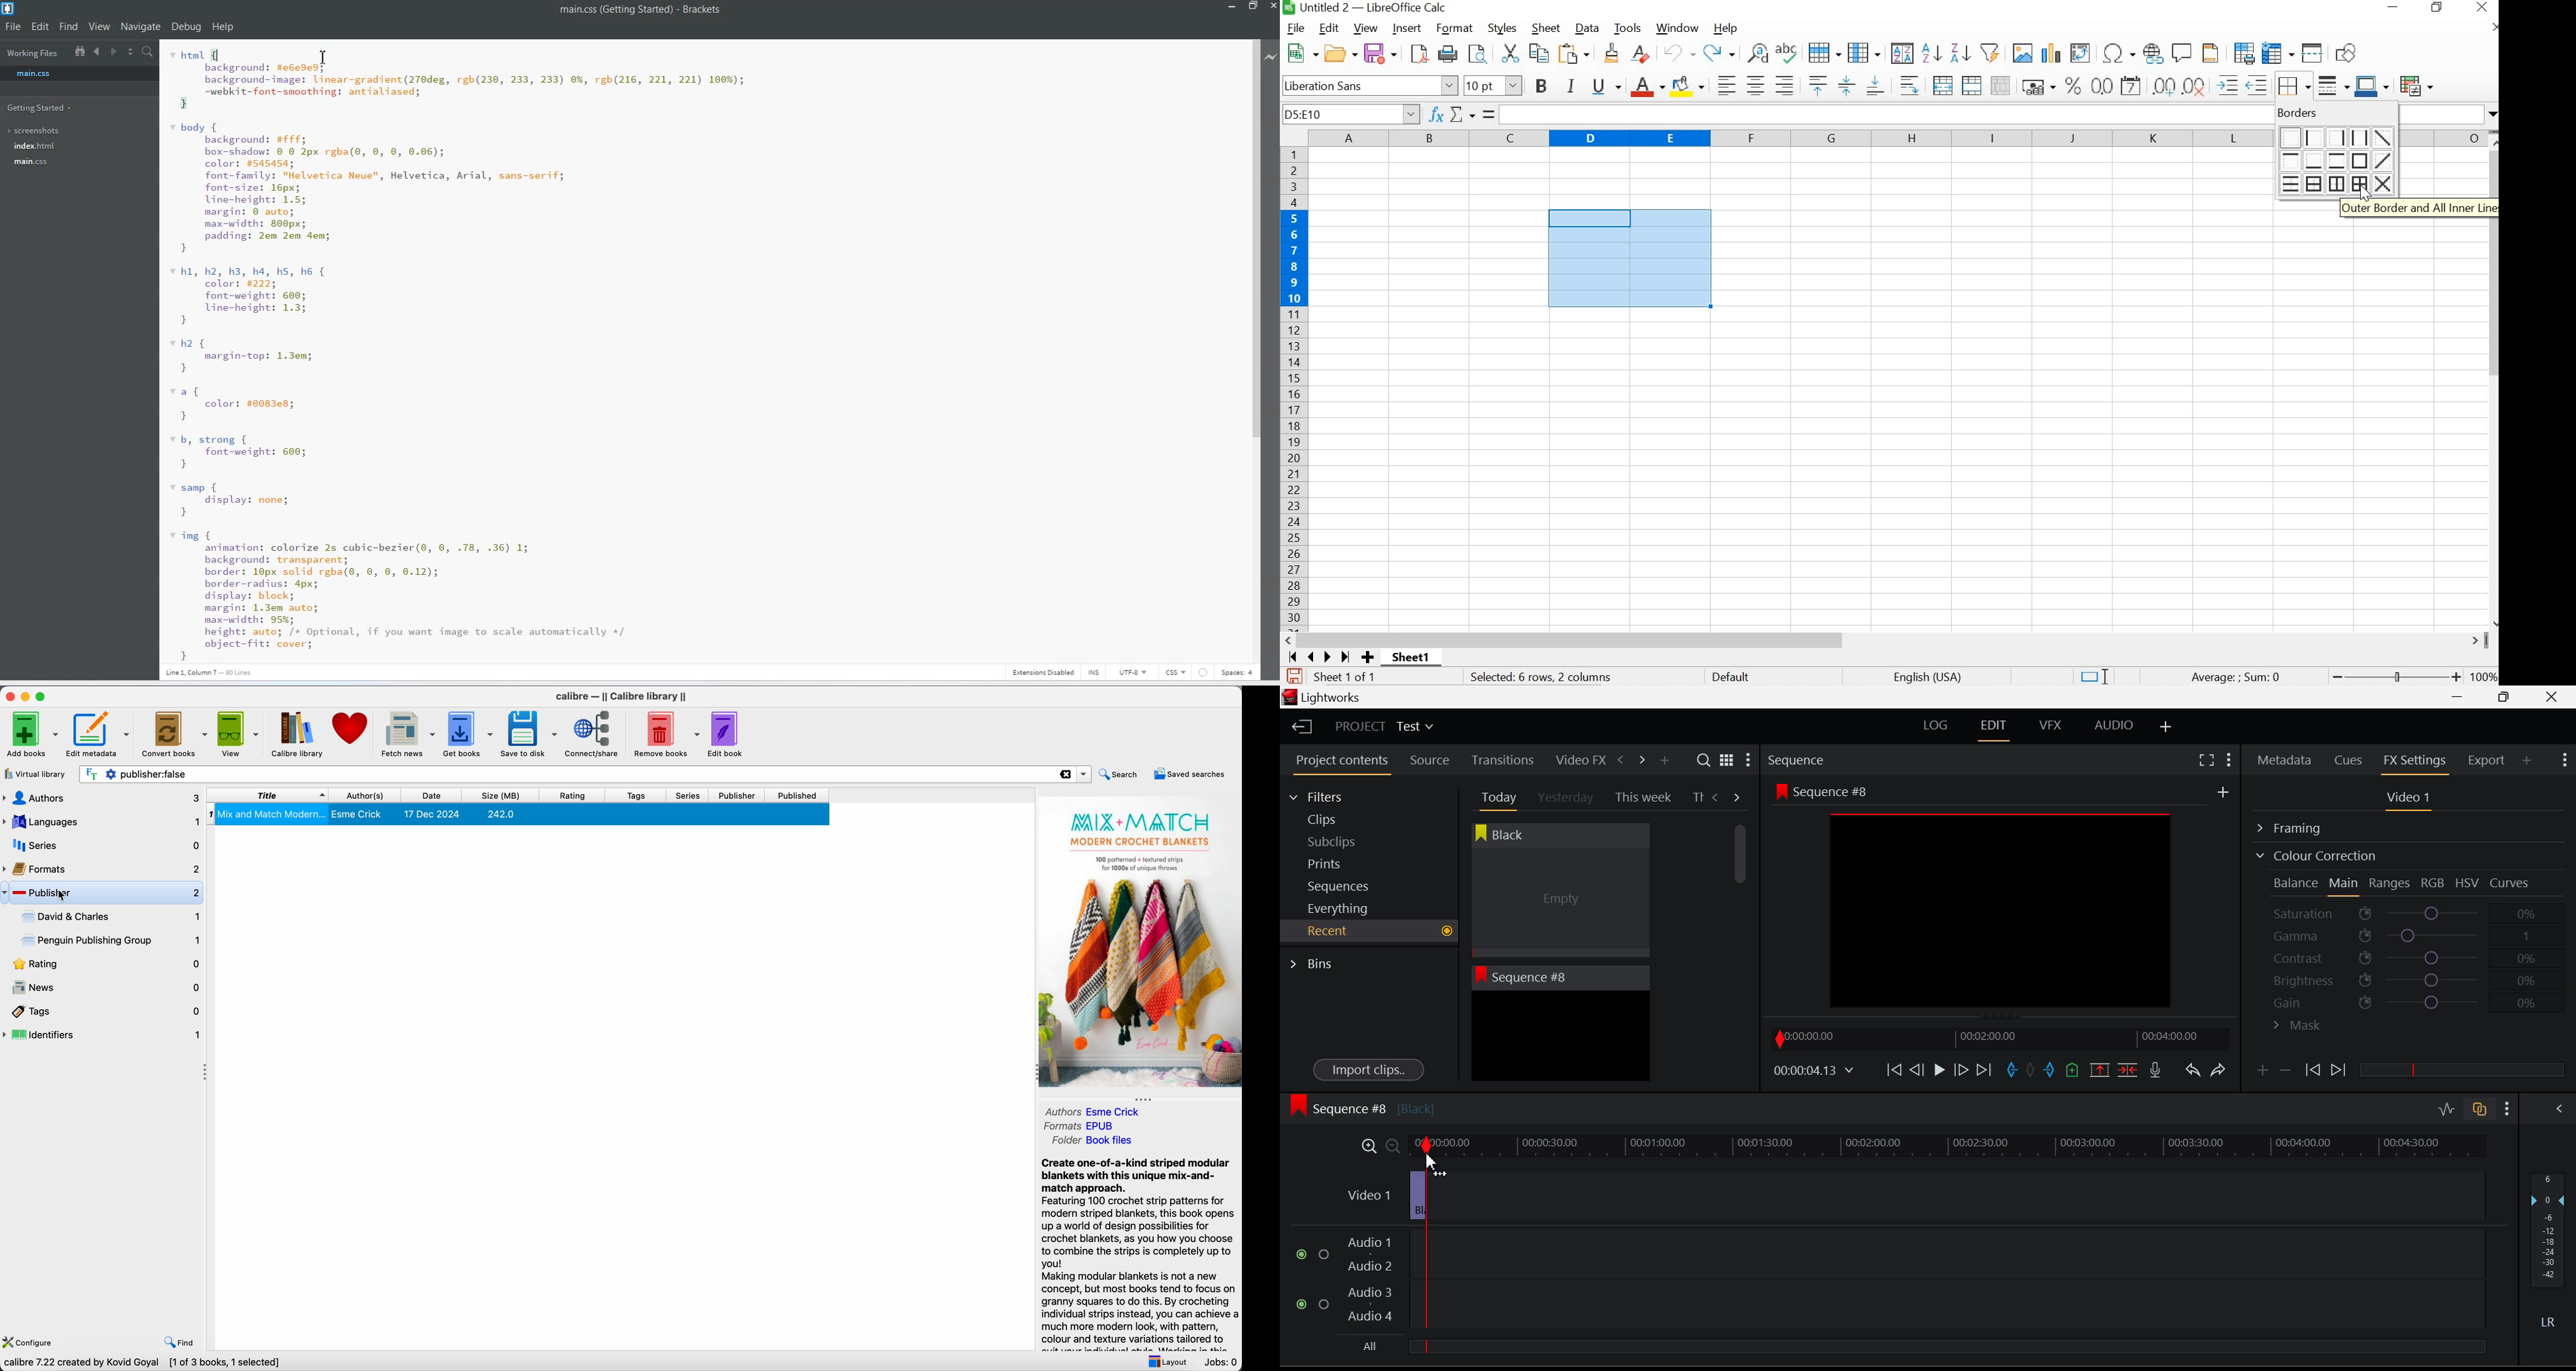 This screenshot has width=2576, height=1372. I want to click on news, so click(102, 988).